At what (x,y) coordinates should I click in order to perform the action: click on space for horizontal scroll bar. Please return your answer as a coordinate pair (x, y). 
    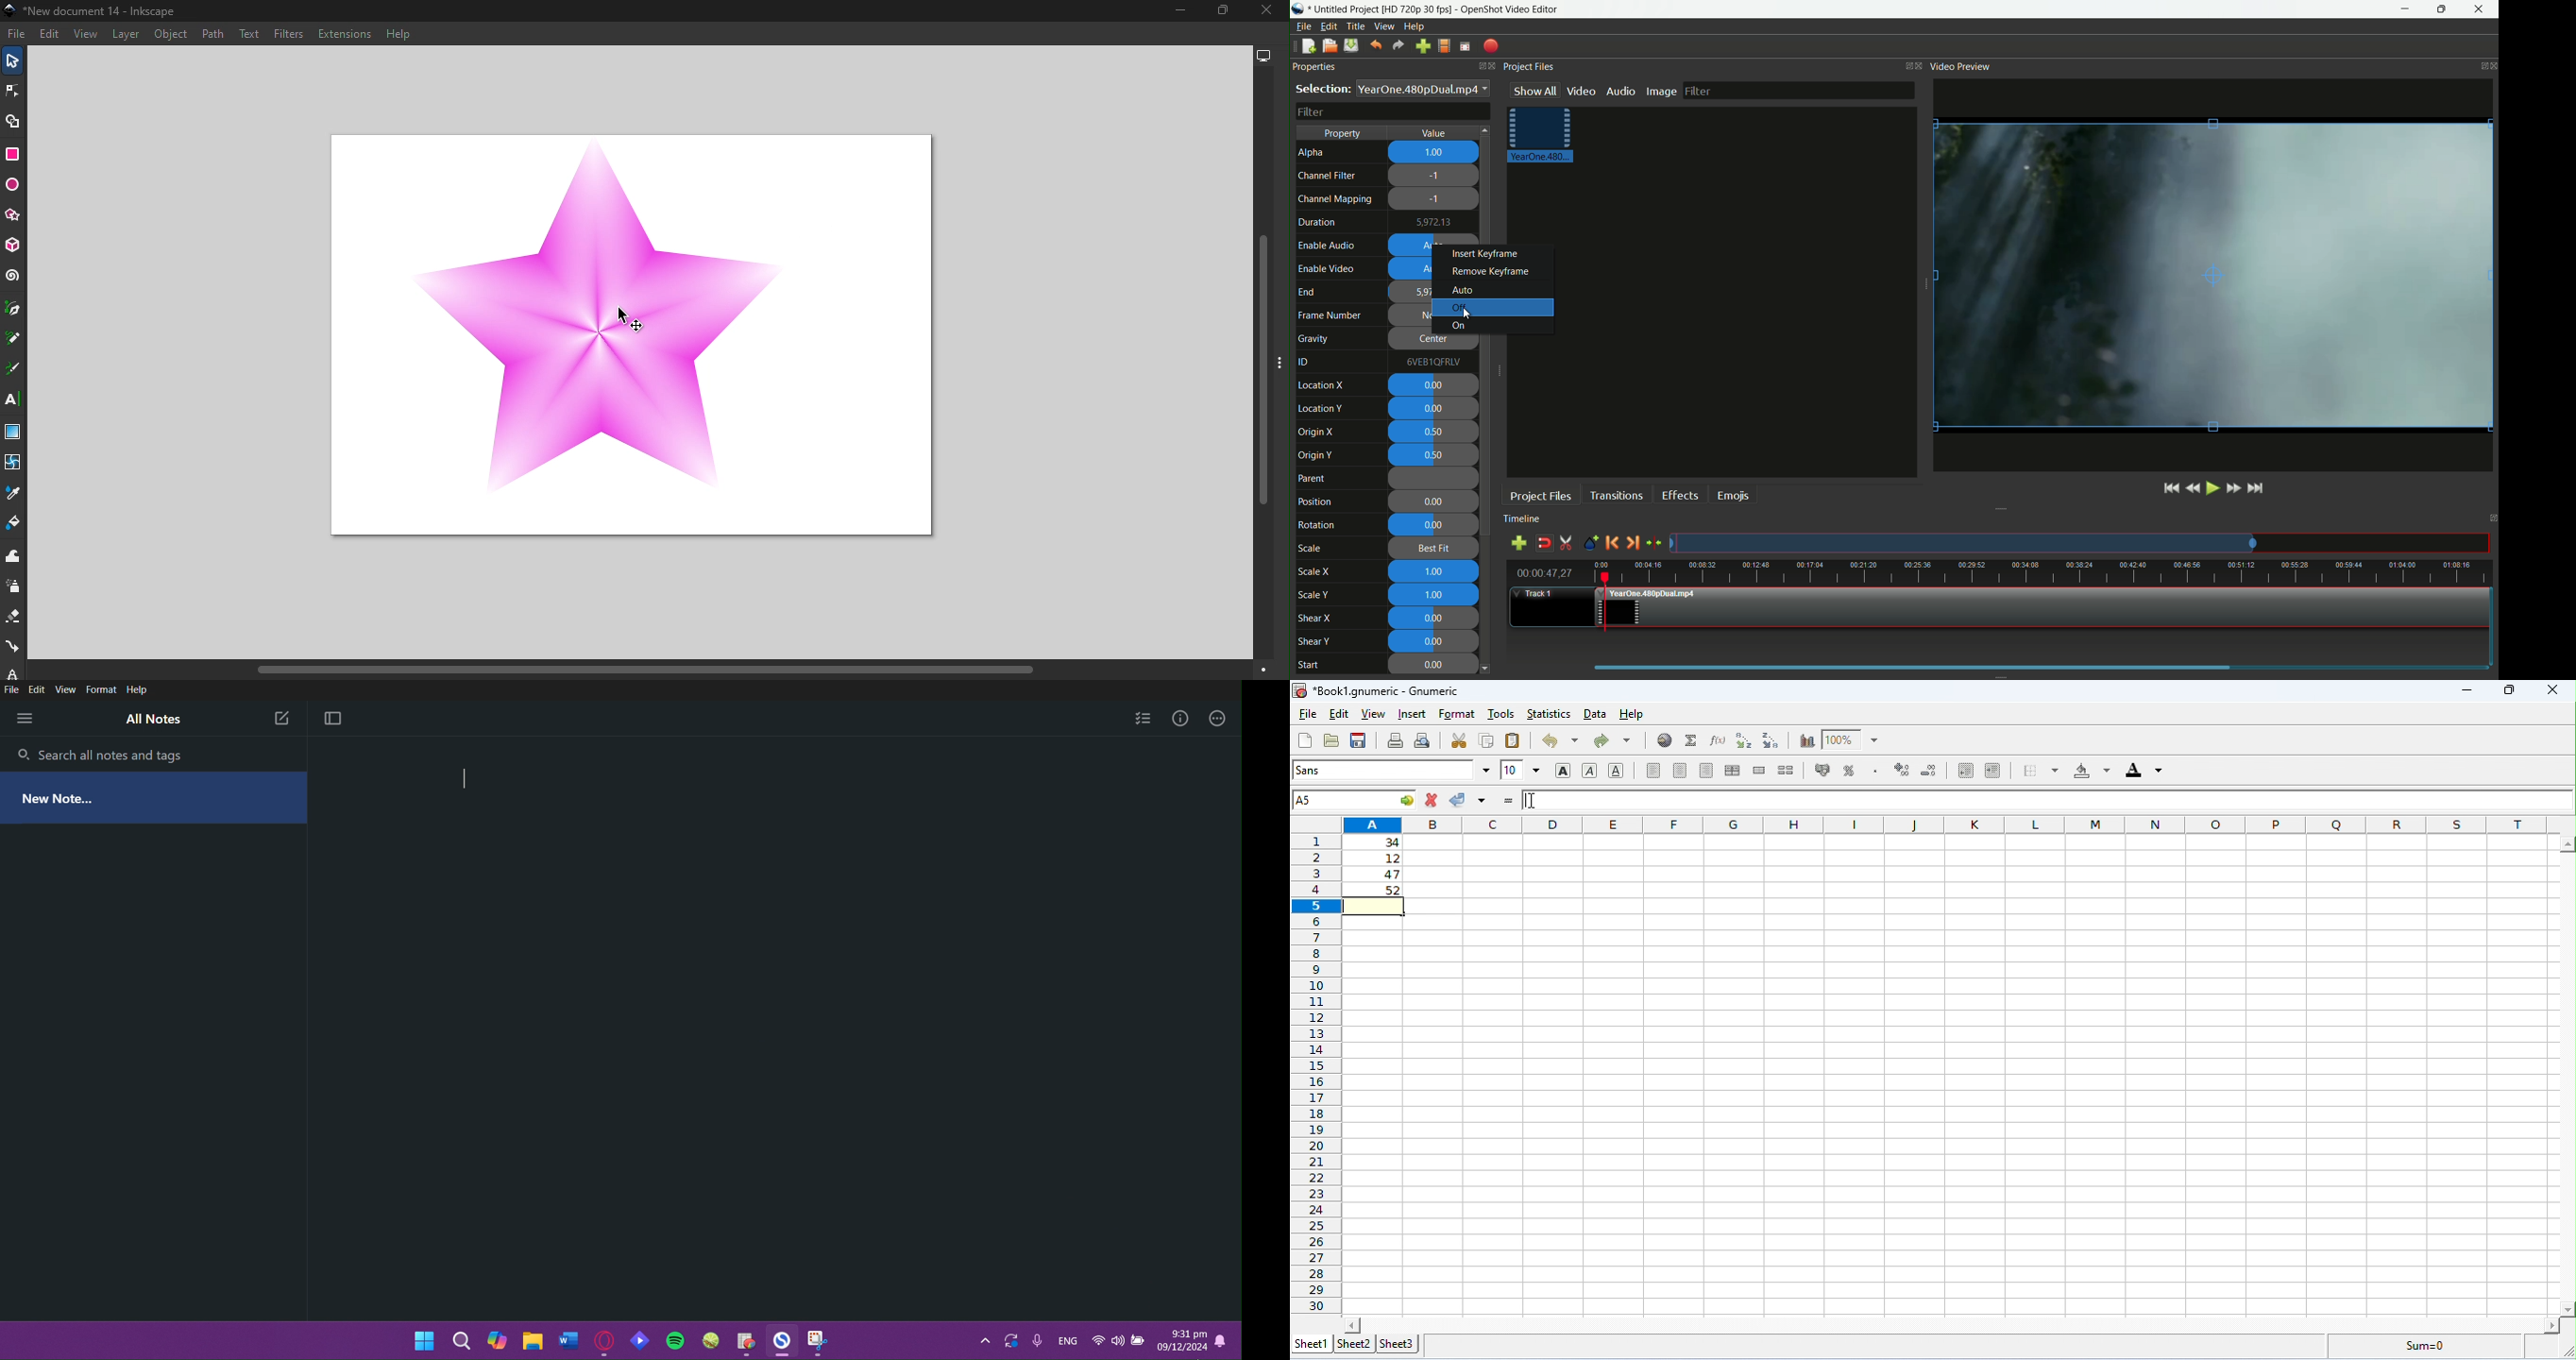
    Looking at the image, I should click on (1954, 1323).